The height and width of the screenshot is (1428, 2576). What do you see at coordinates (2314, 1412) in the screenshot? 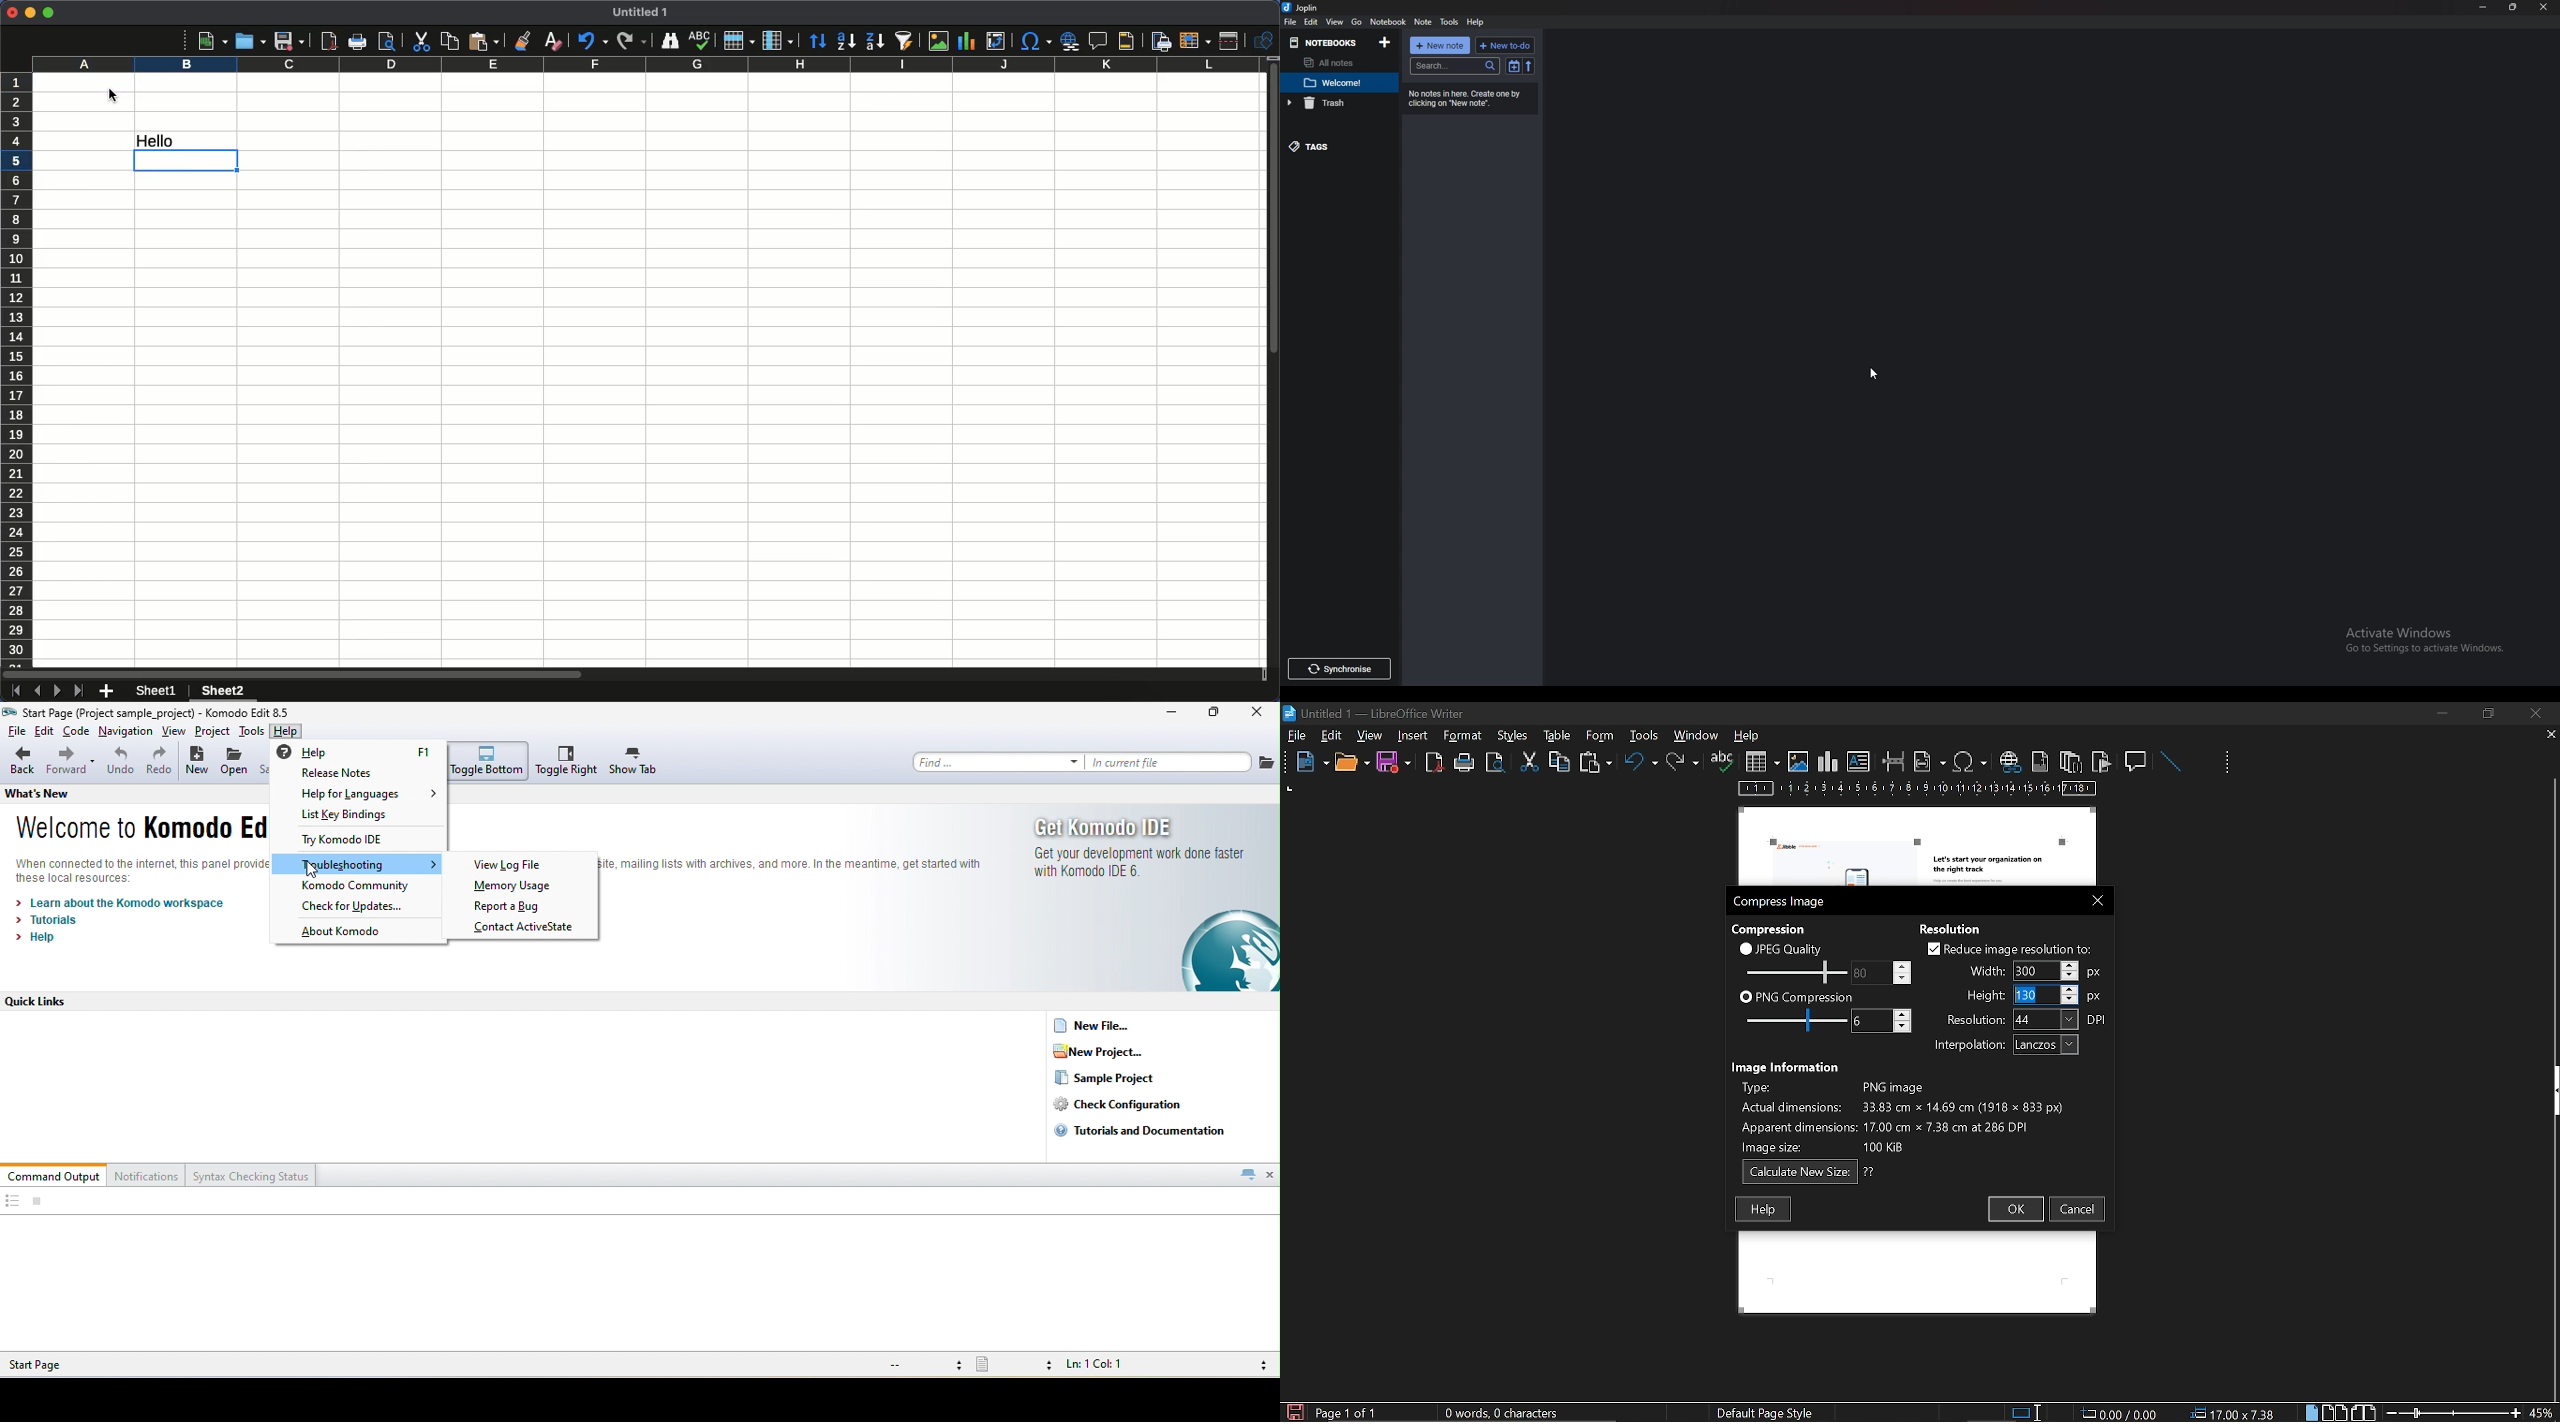
I see `single page view` at bounding box center [2314, 1412].